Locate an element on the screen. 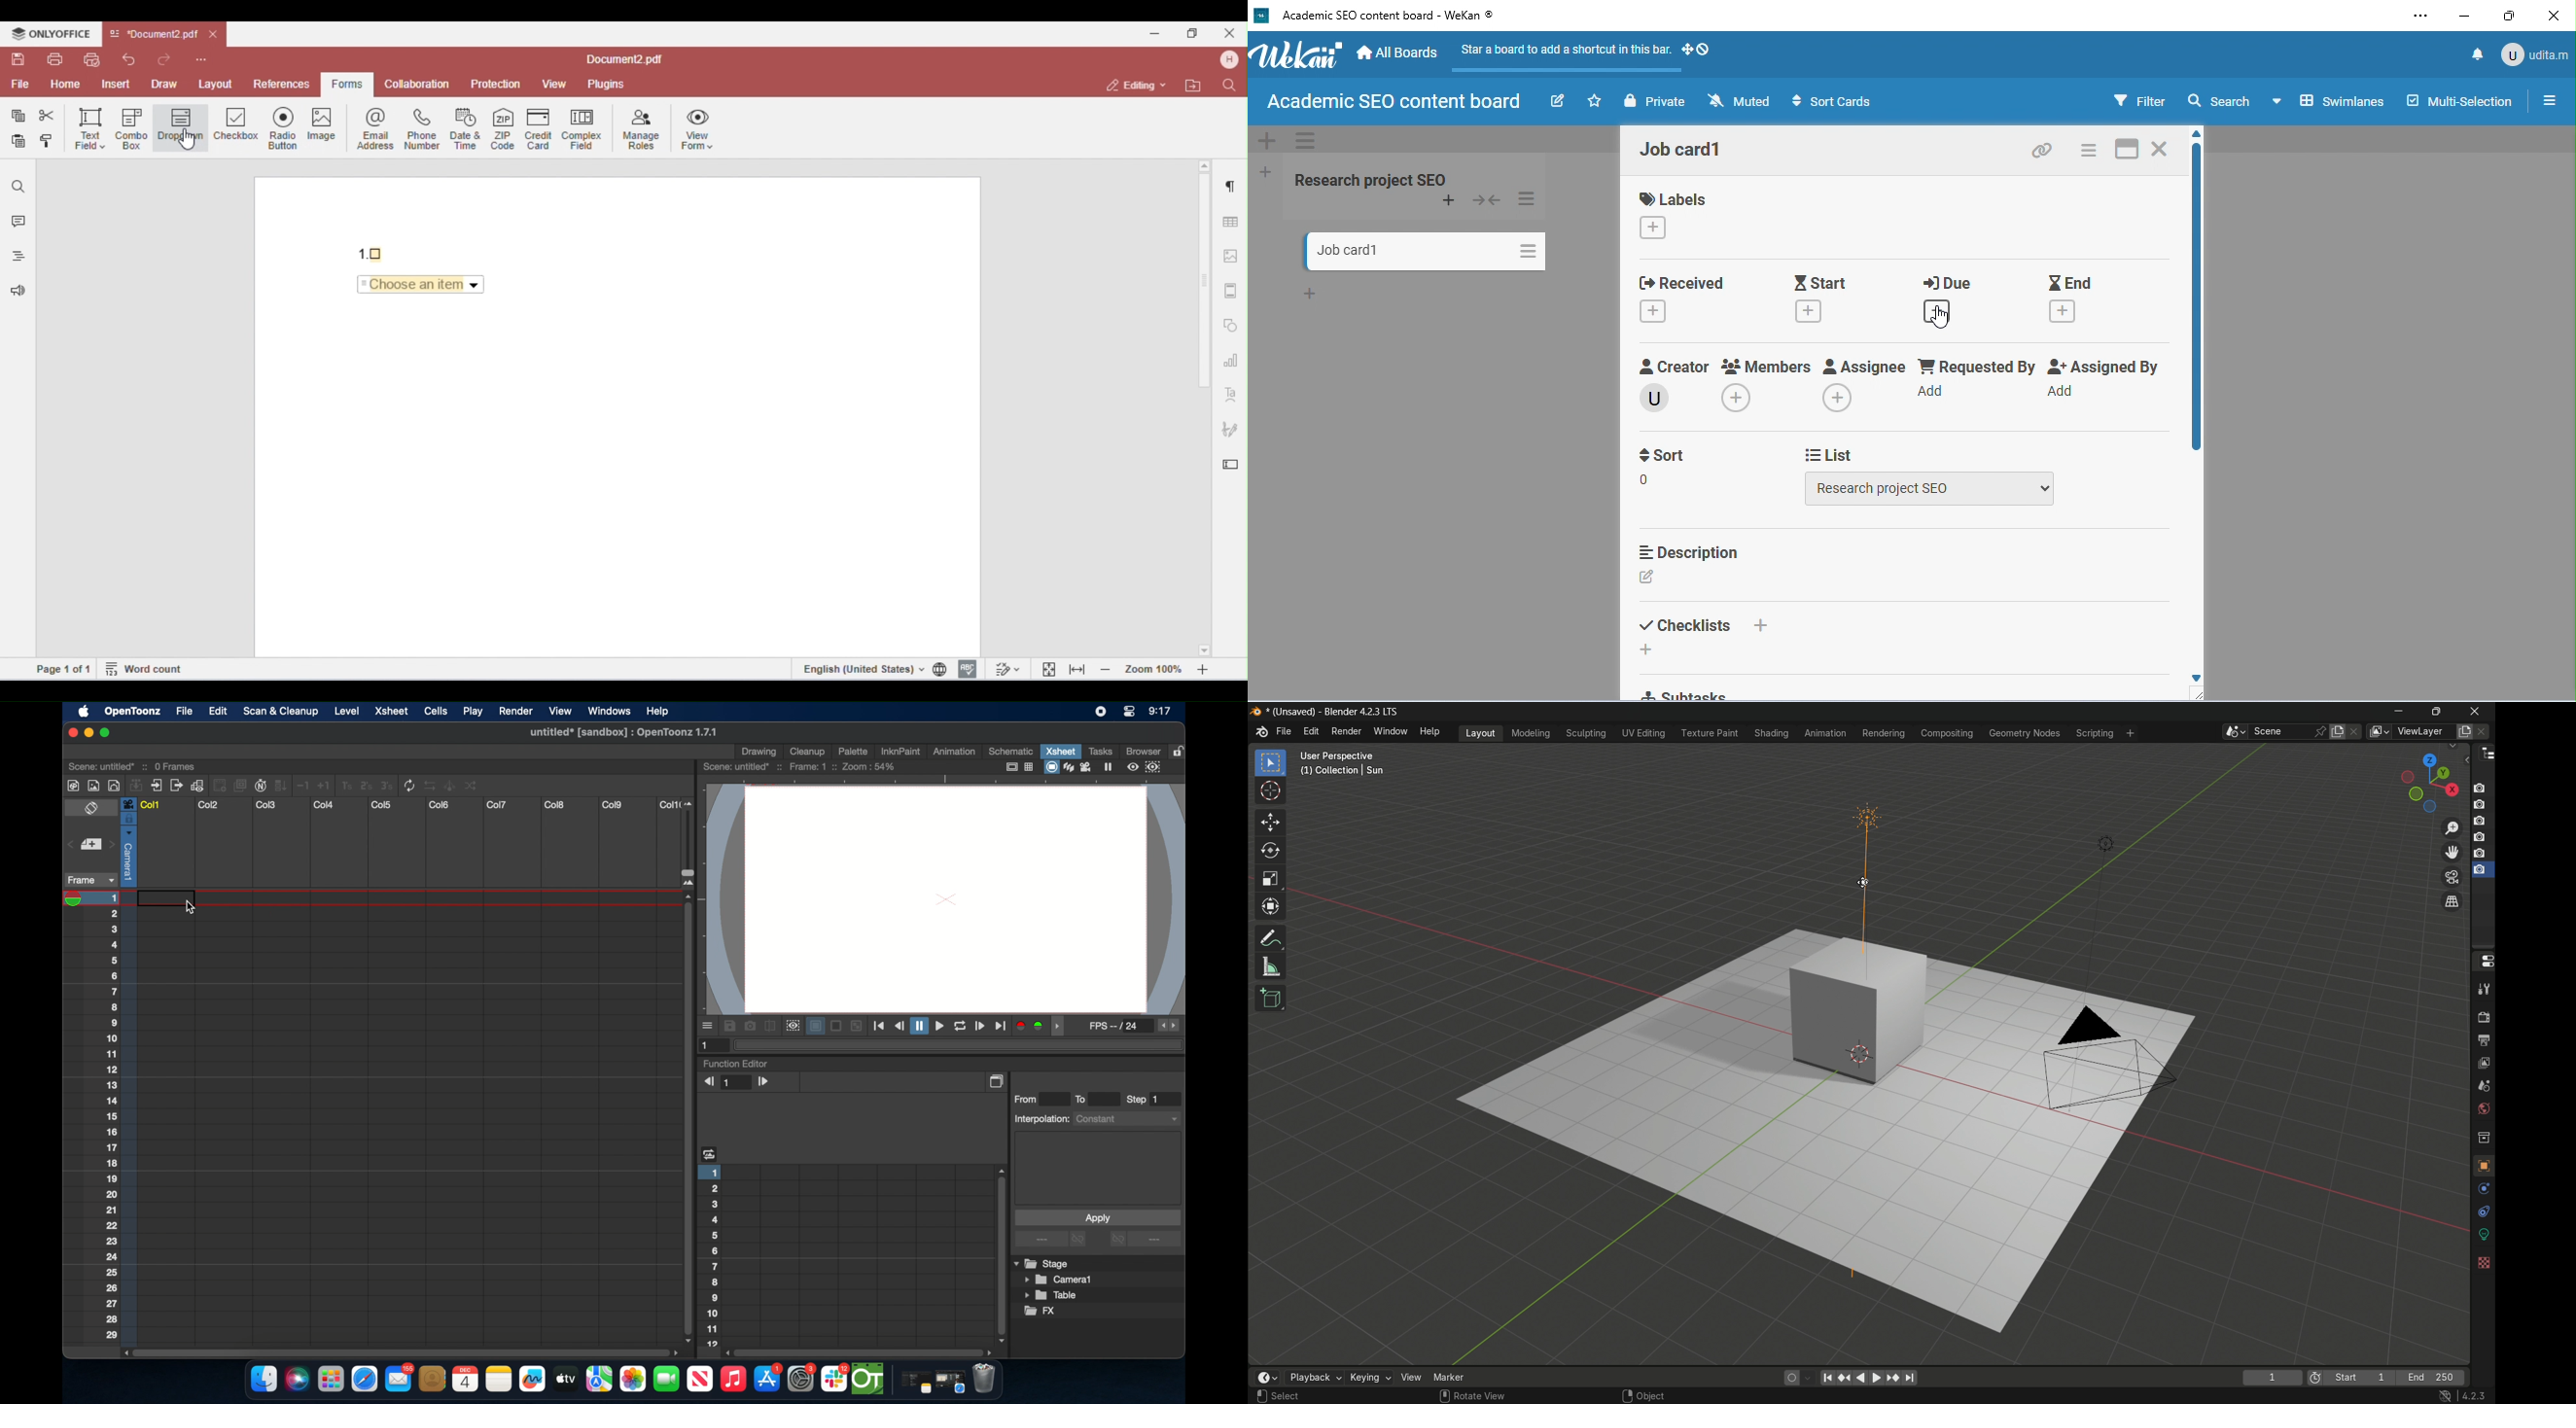 This screenshot has width=2576, height=1428. star a board to add a shortcut in this bar is located at coordinates (1562, 55).